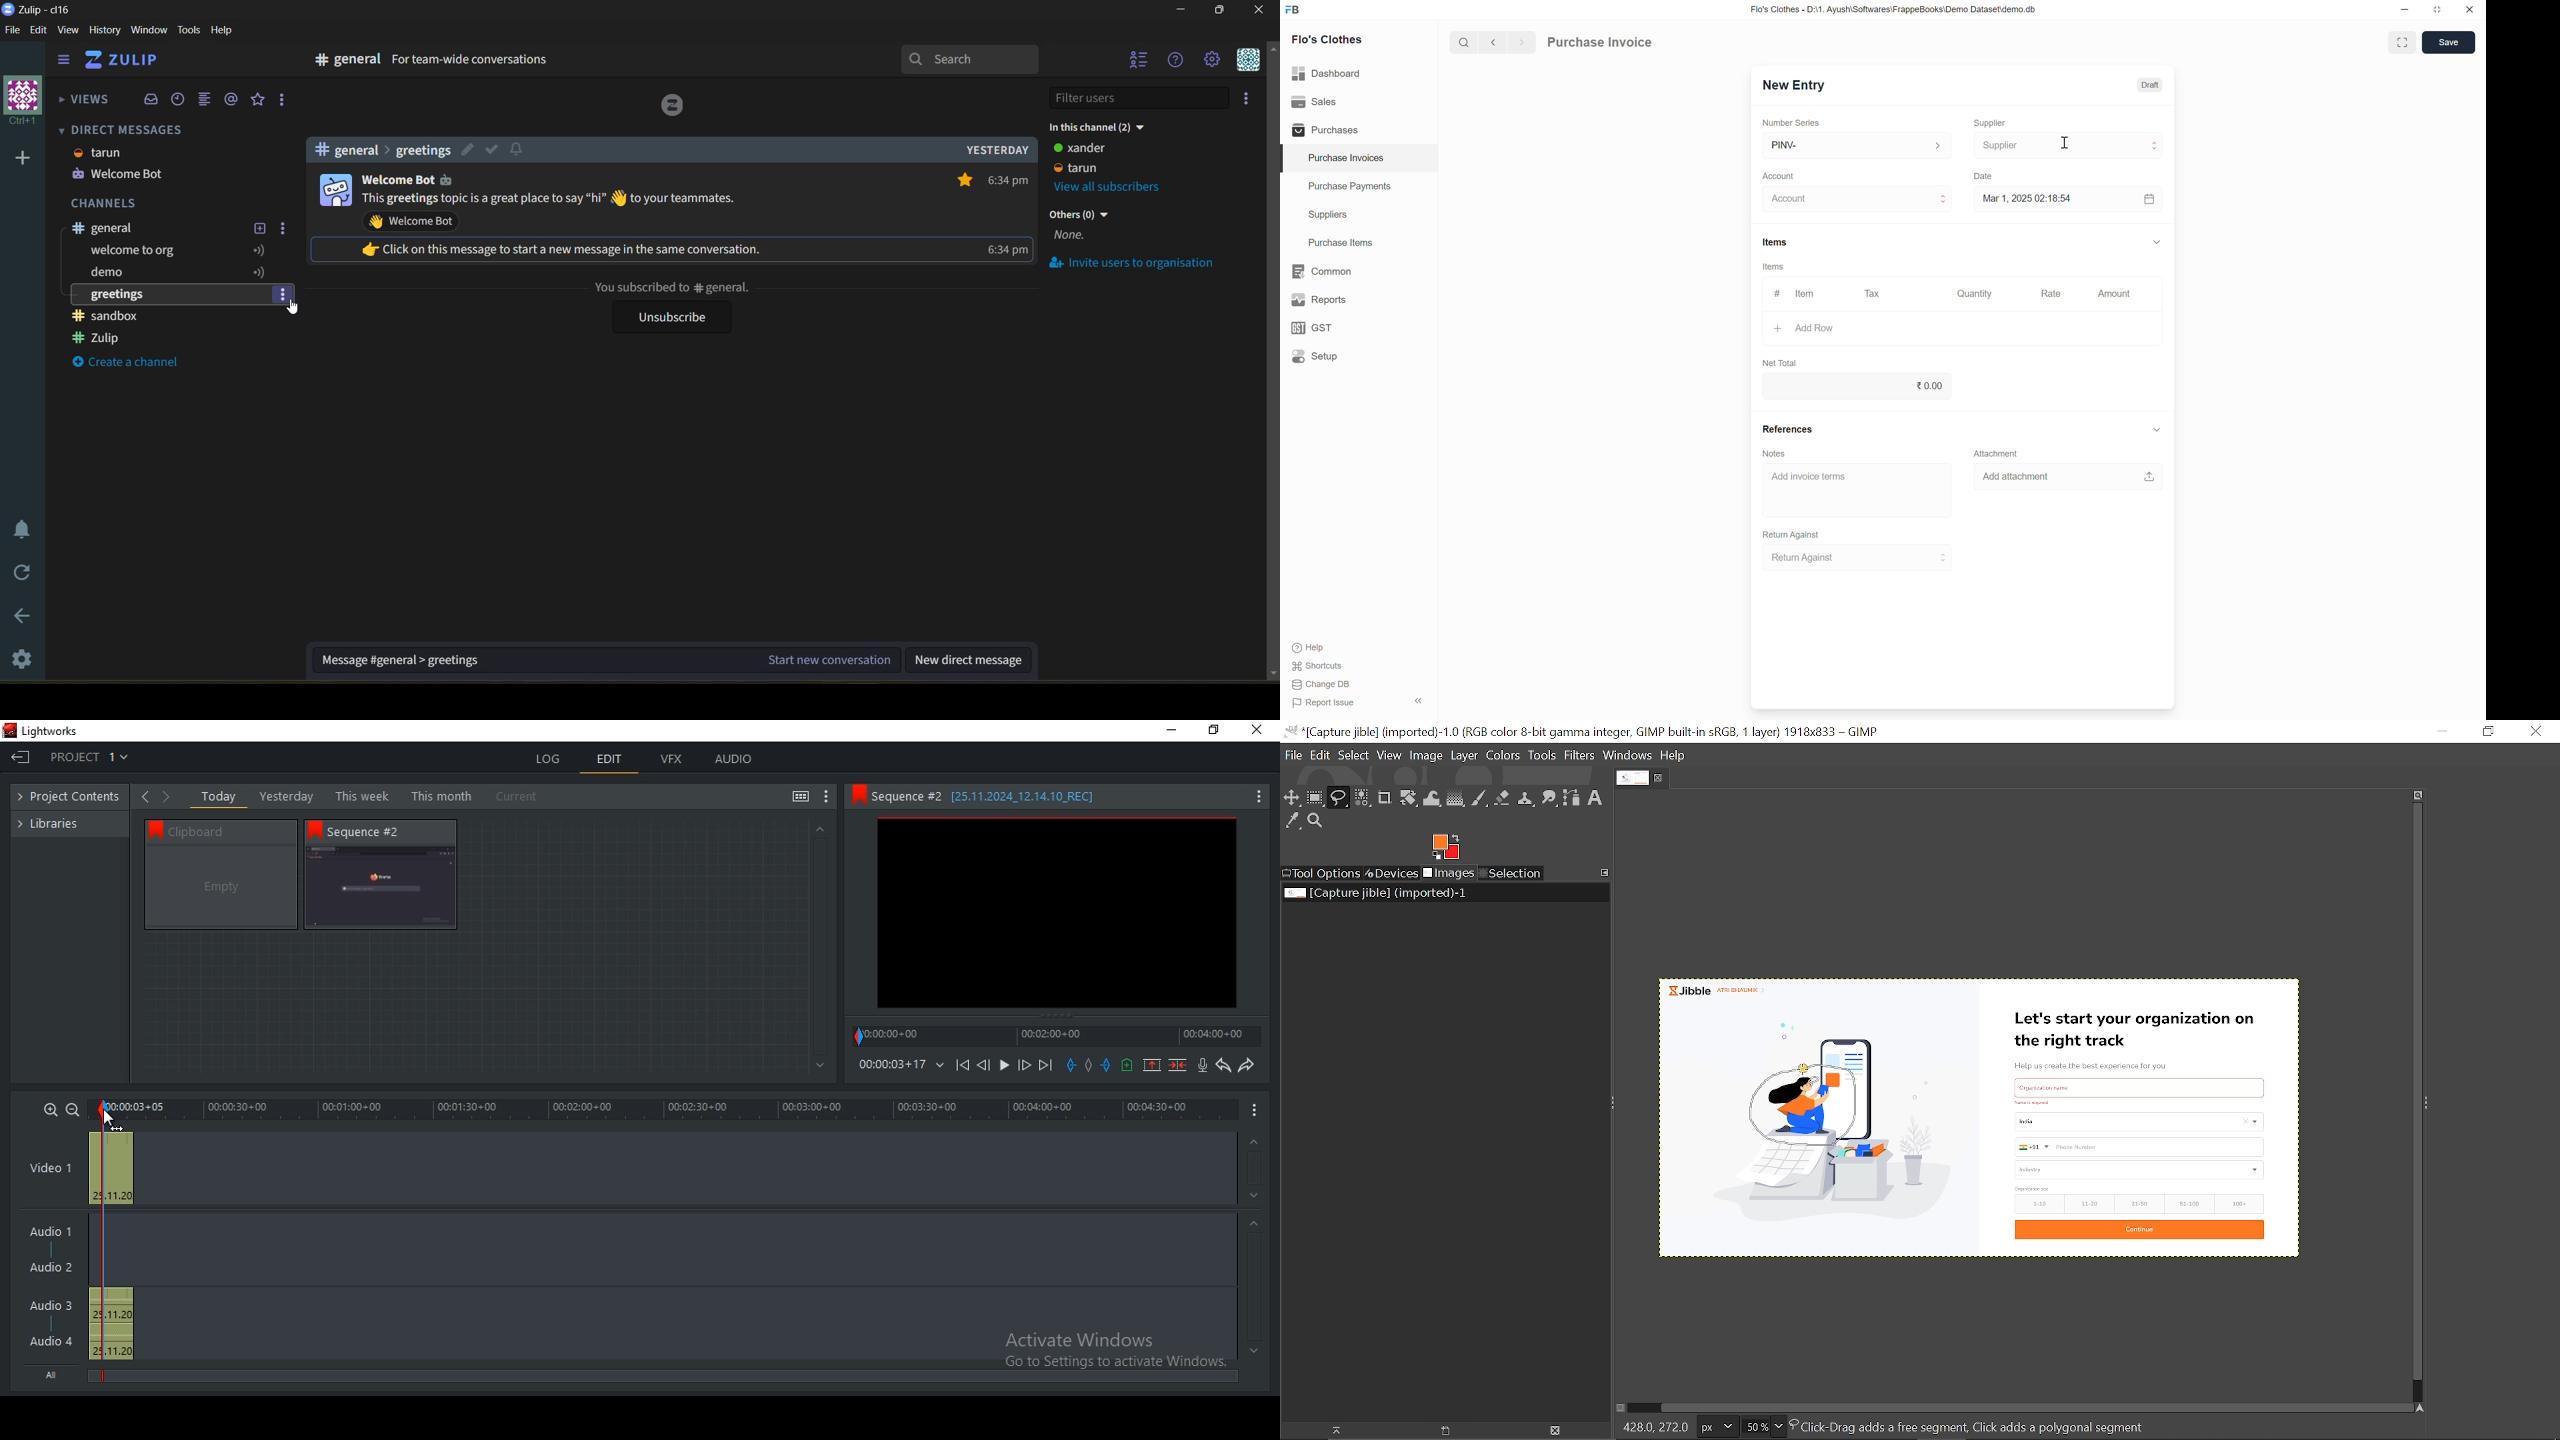 The width and height of the screenshot is (2576, 1456). Describe the element at coordinates (1433, 799) in the screenshot. I see `Wrap text tool` at that location.